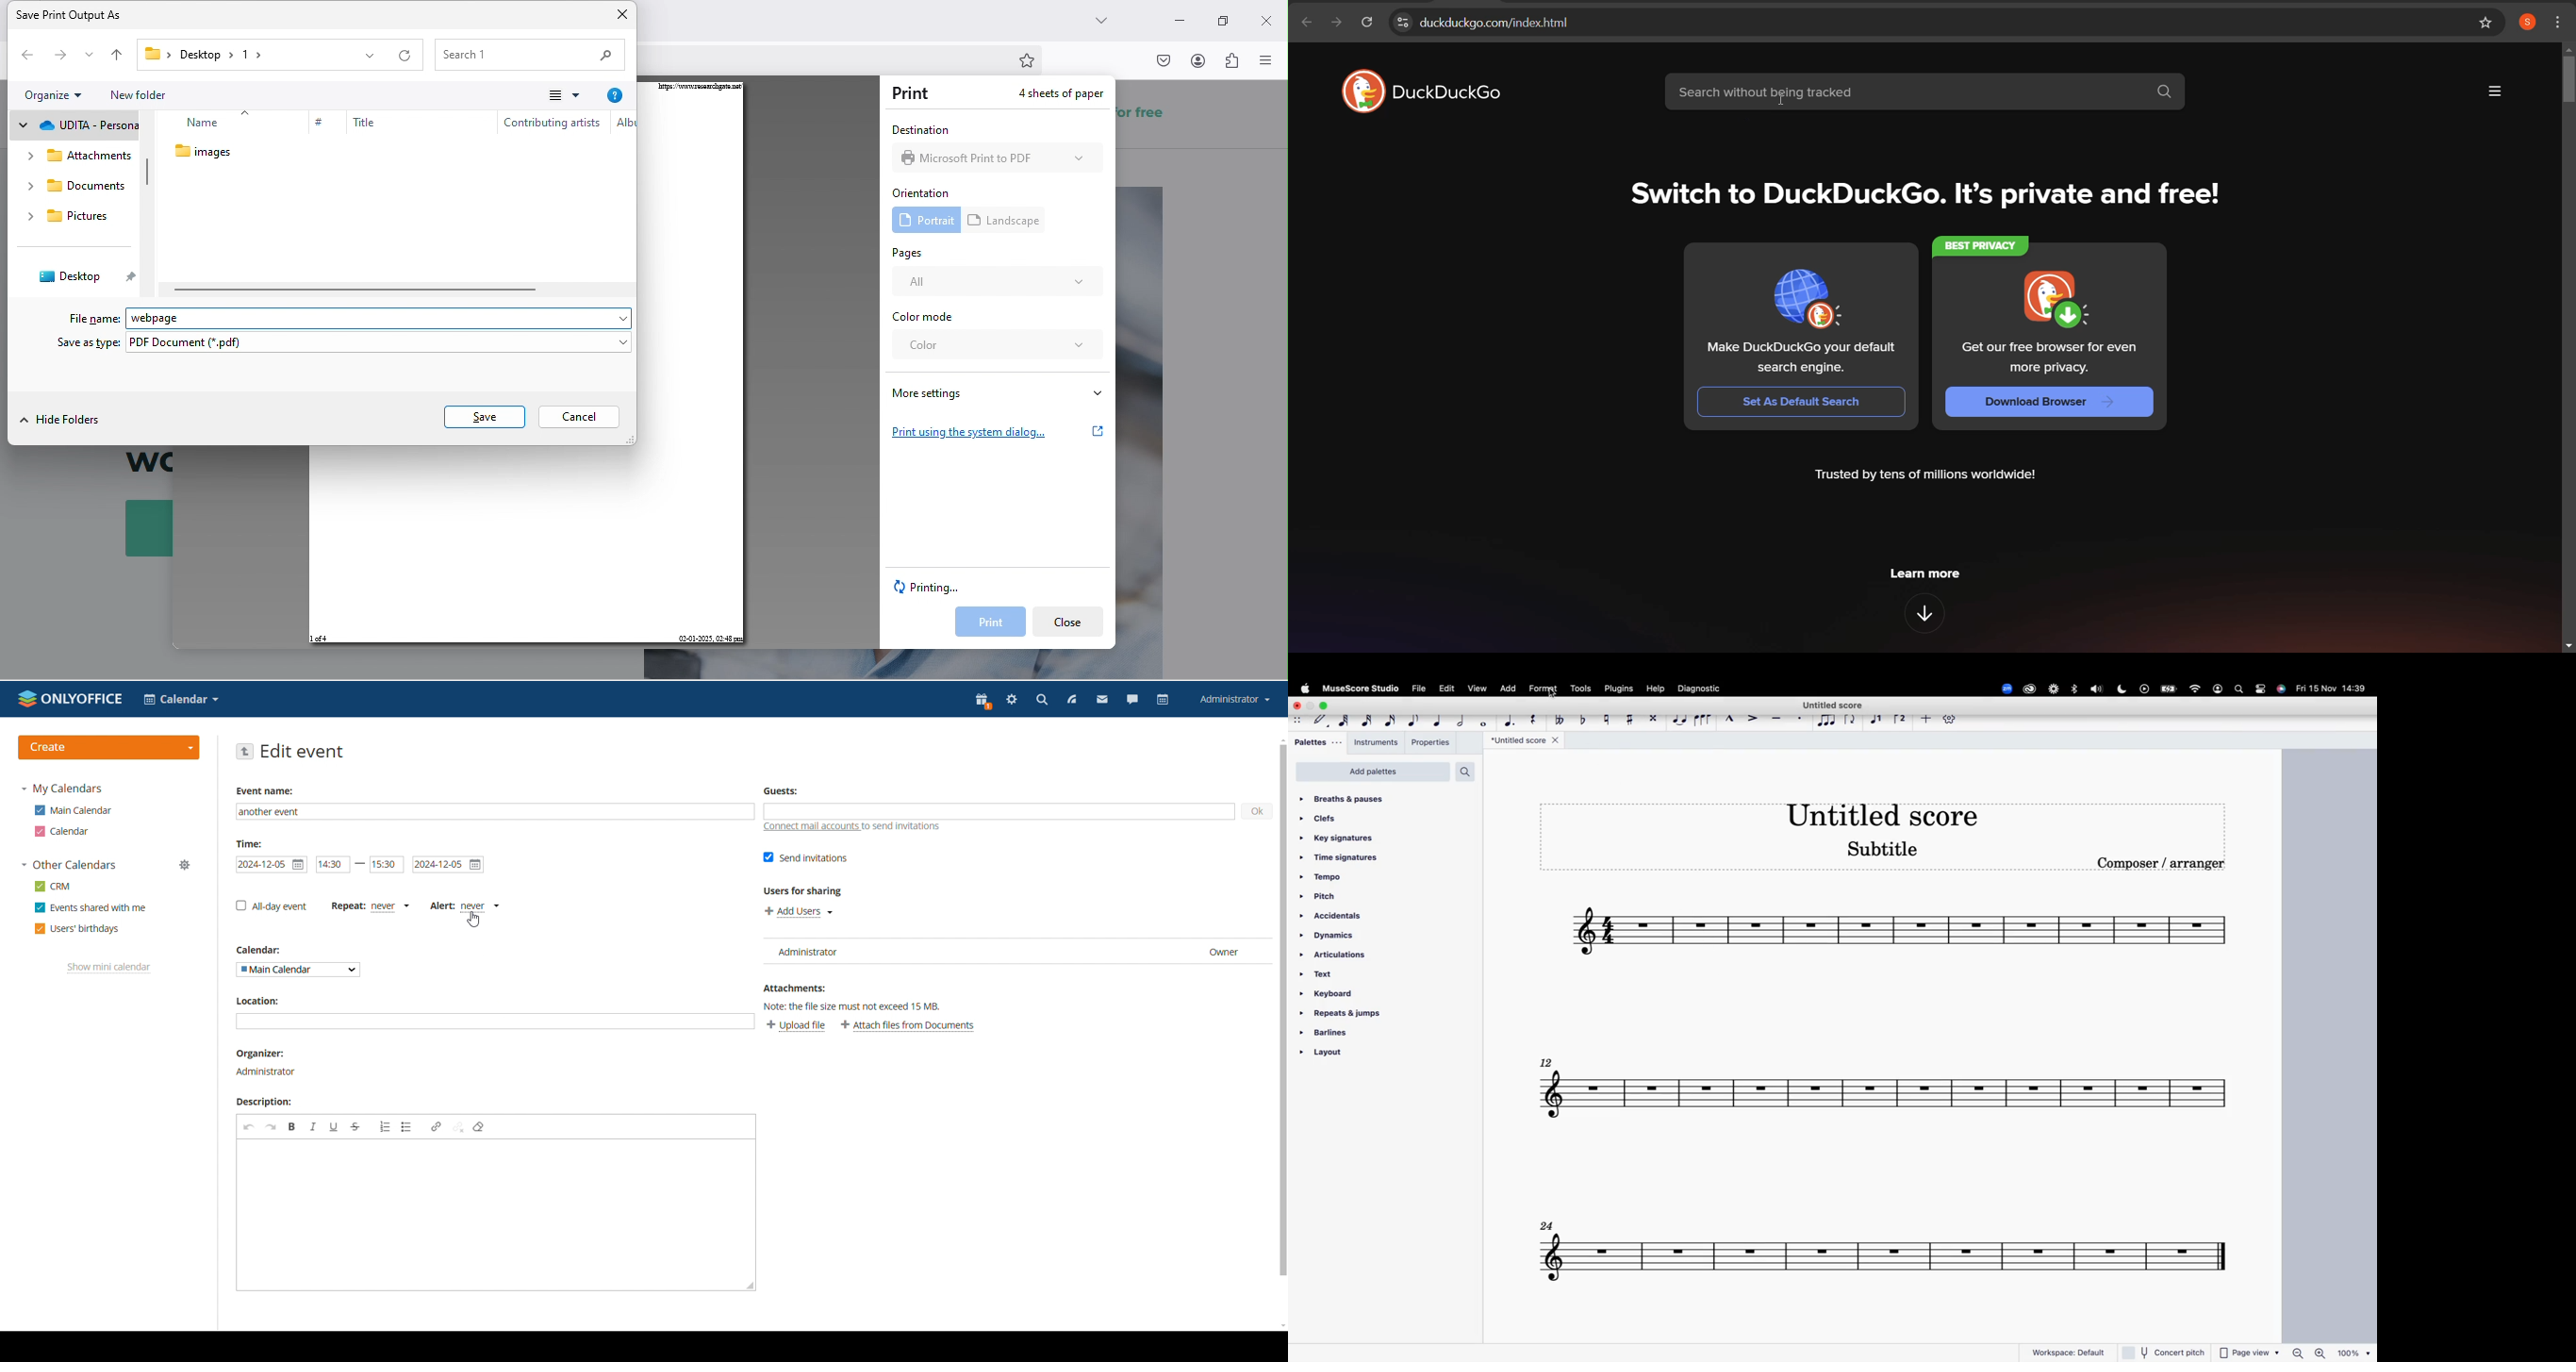 The height and width of the screenshot is (1372, 2576). What do you see at coordinates (1607, 719) in the screenshot?
I see `toggle natural` at bounding box center [1607, 719].